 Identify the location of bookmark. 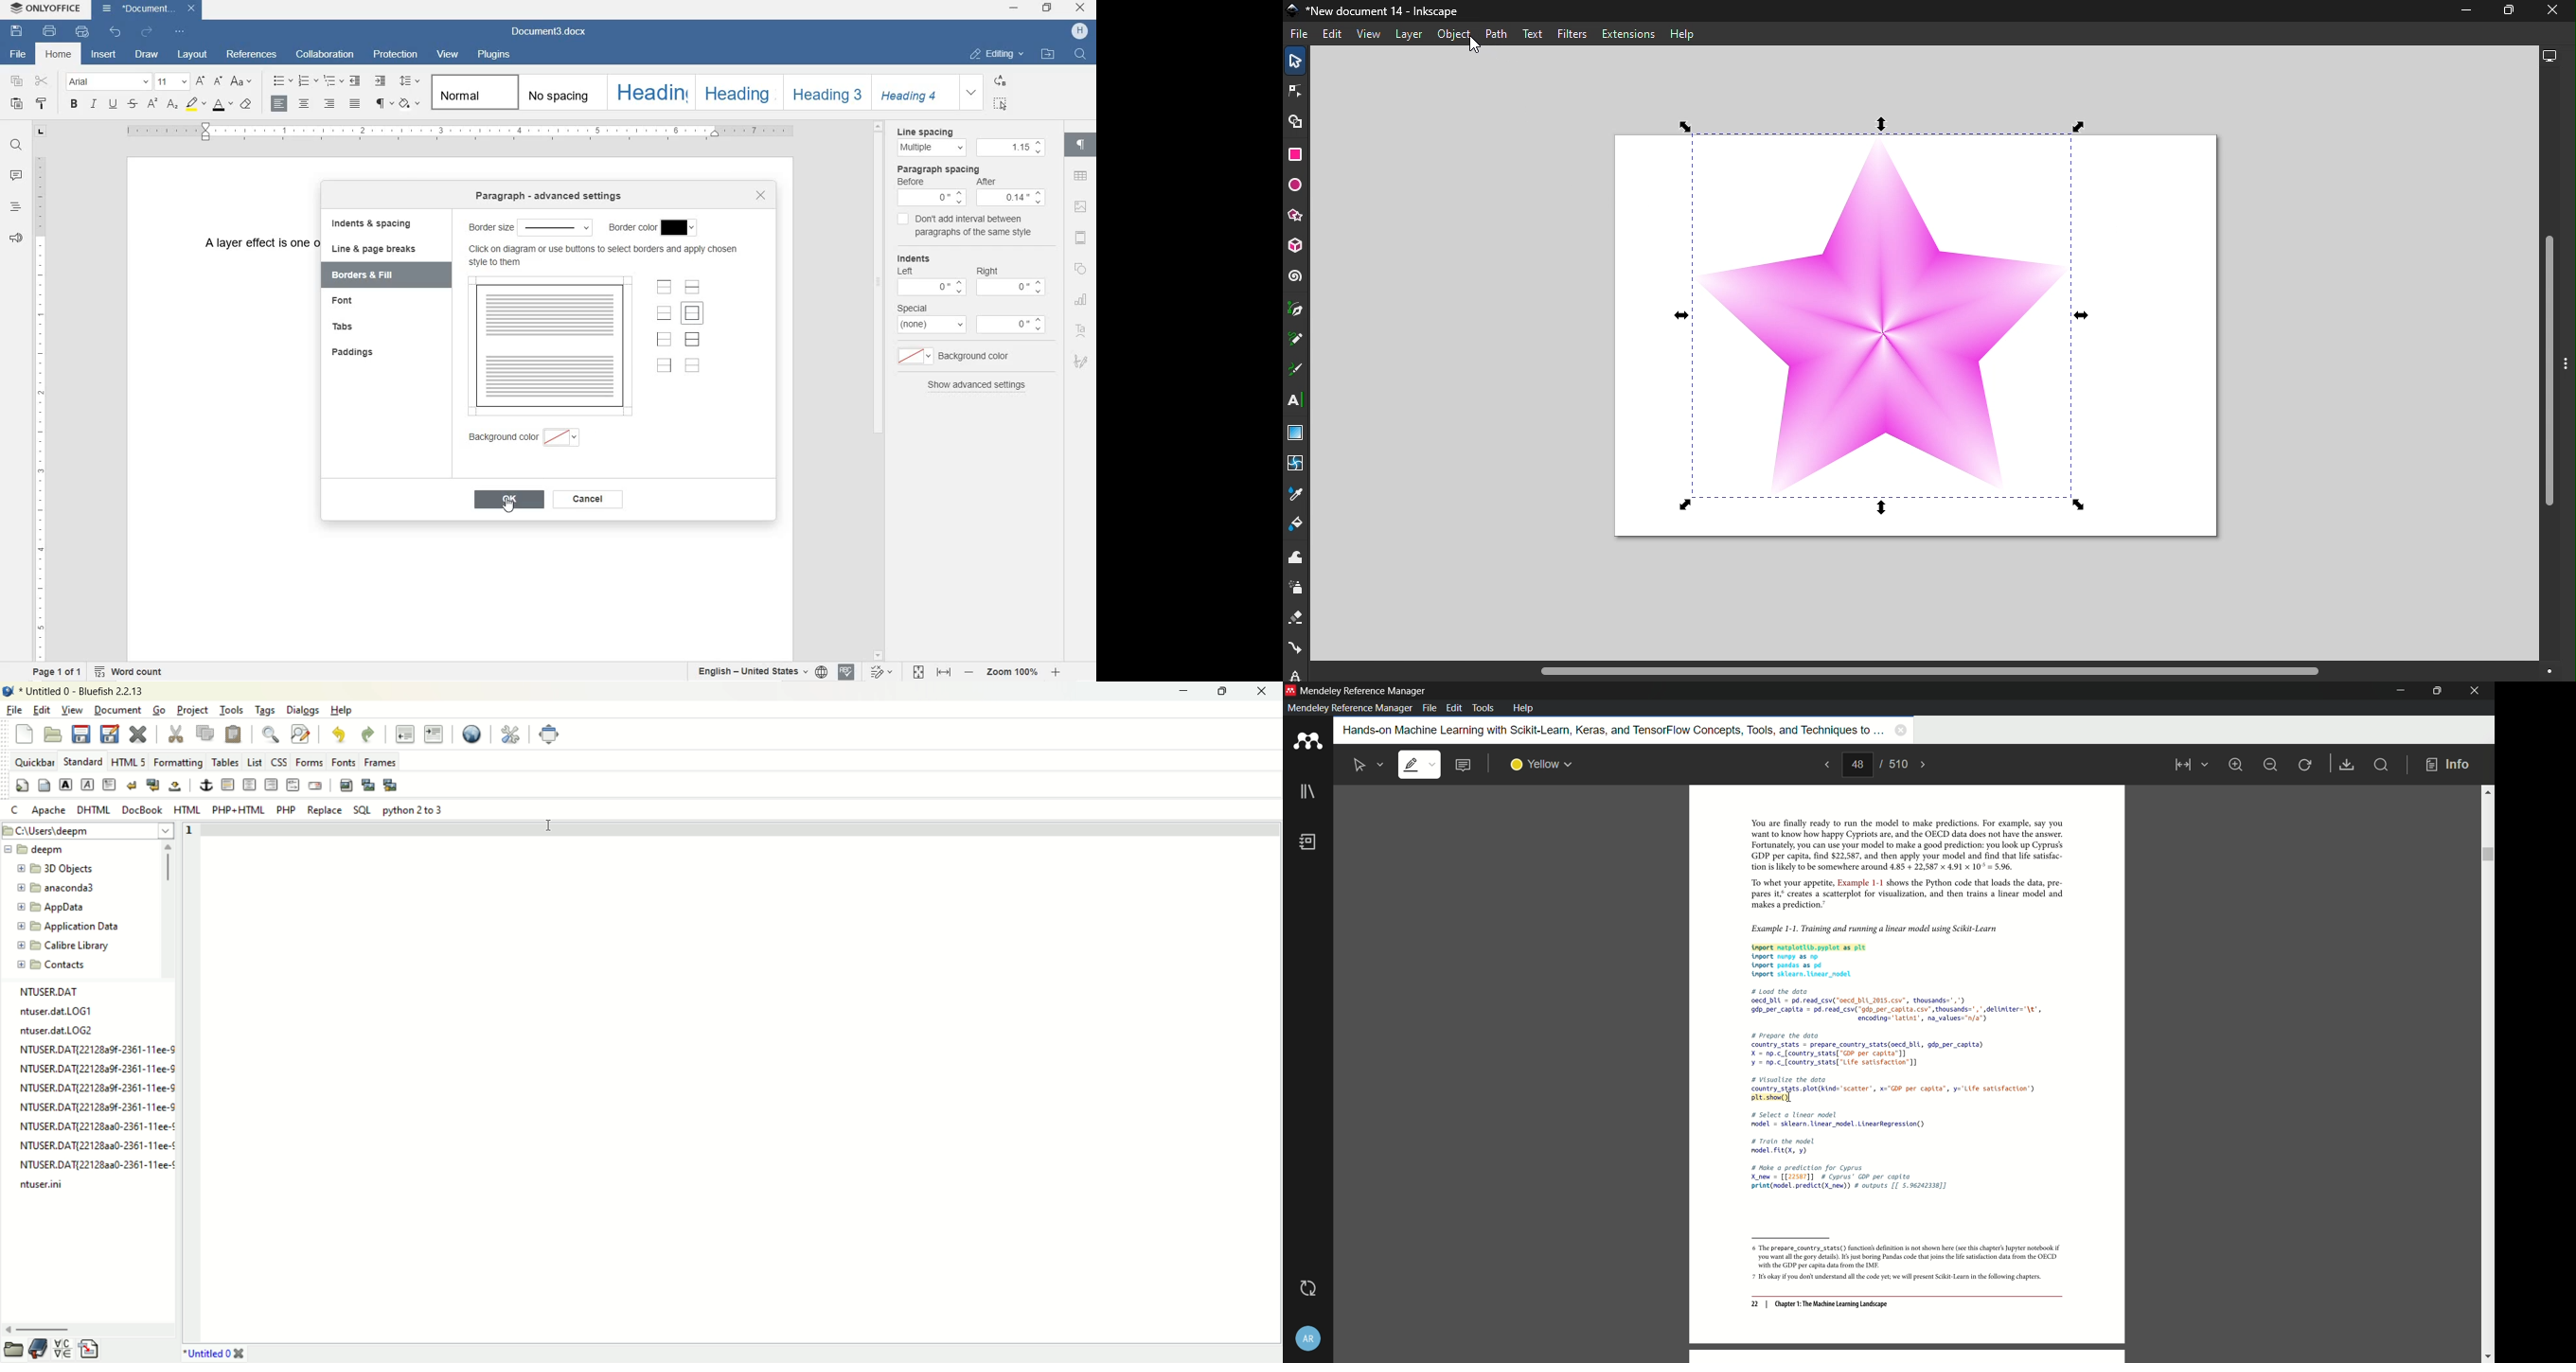
(41, 1349).